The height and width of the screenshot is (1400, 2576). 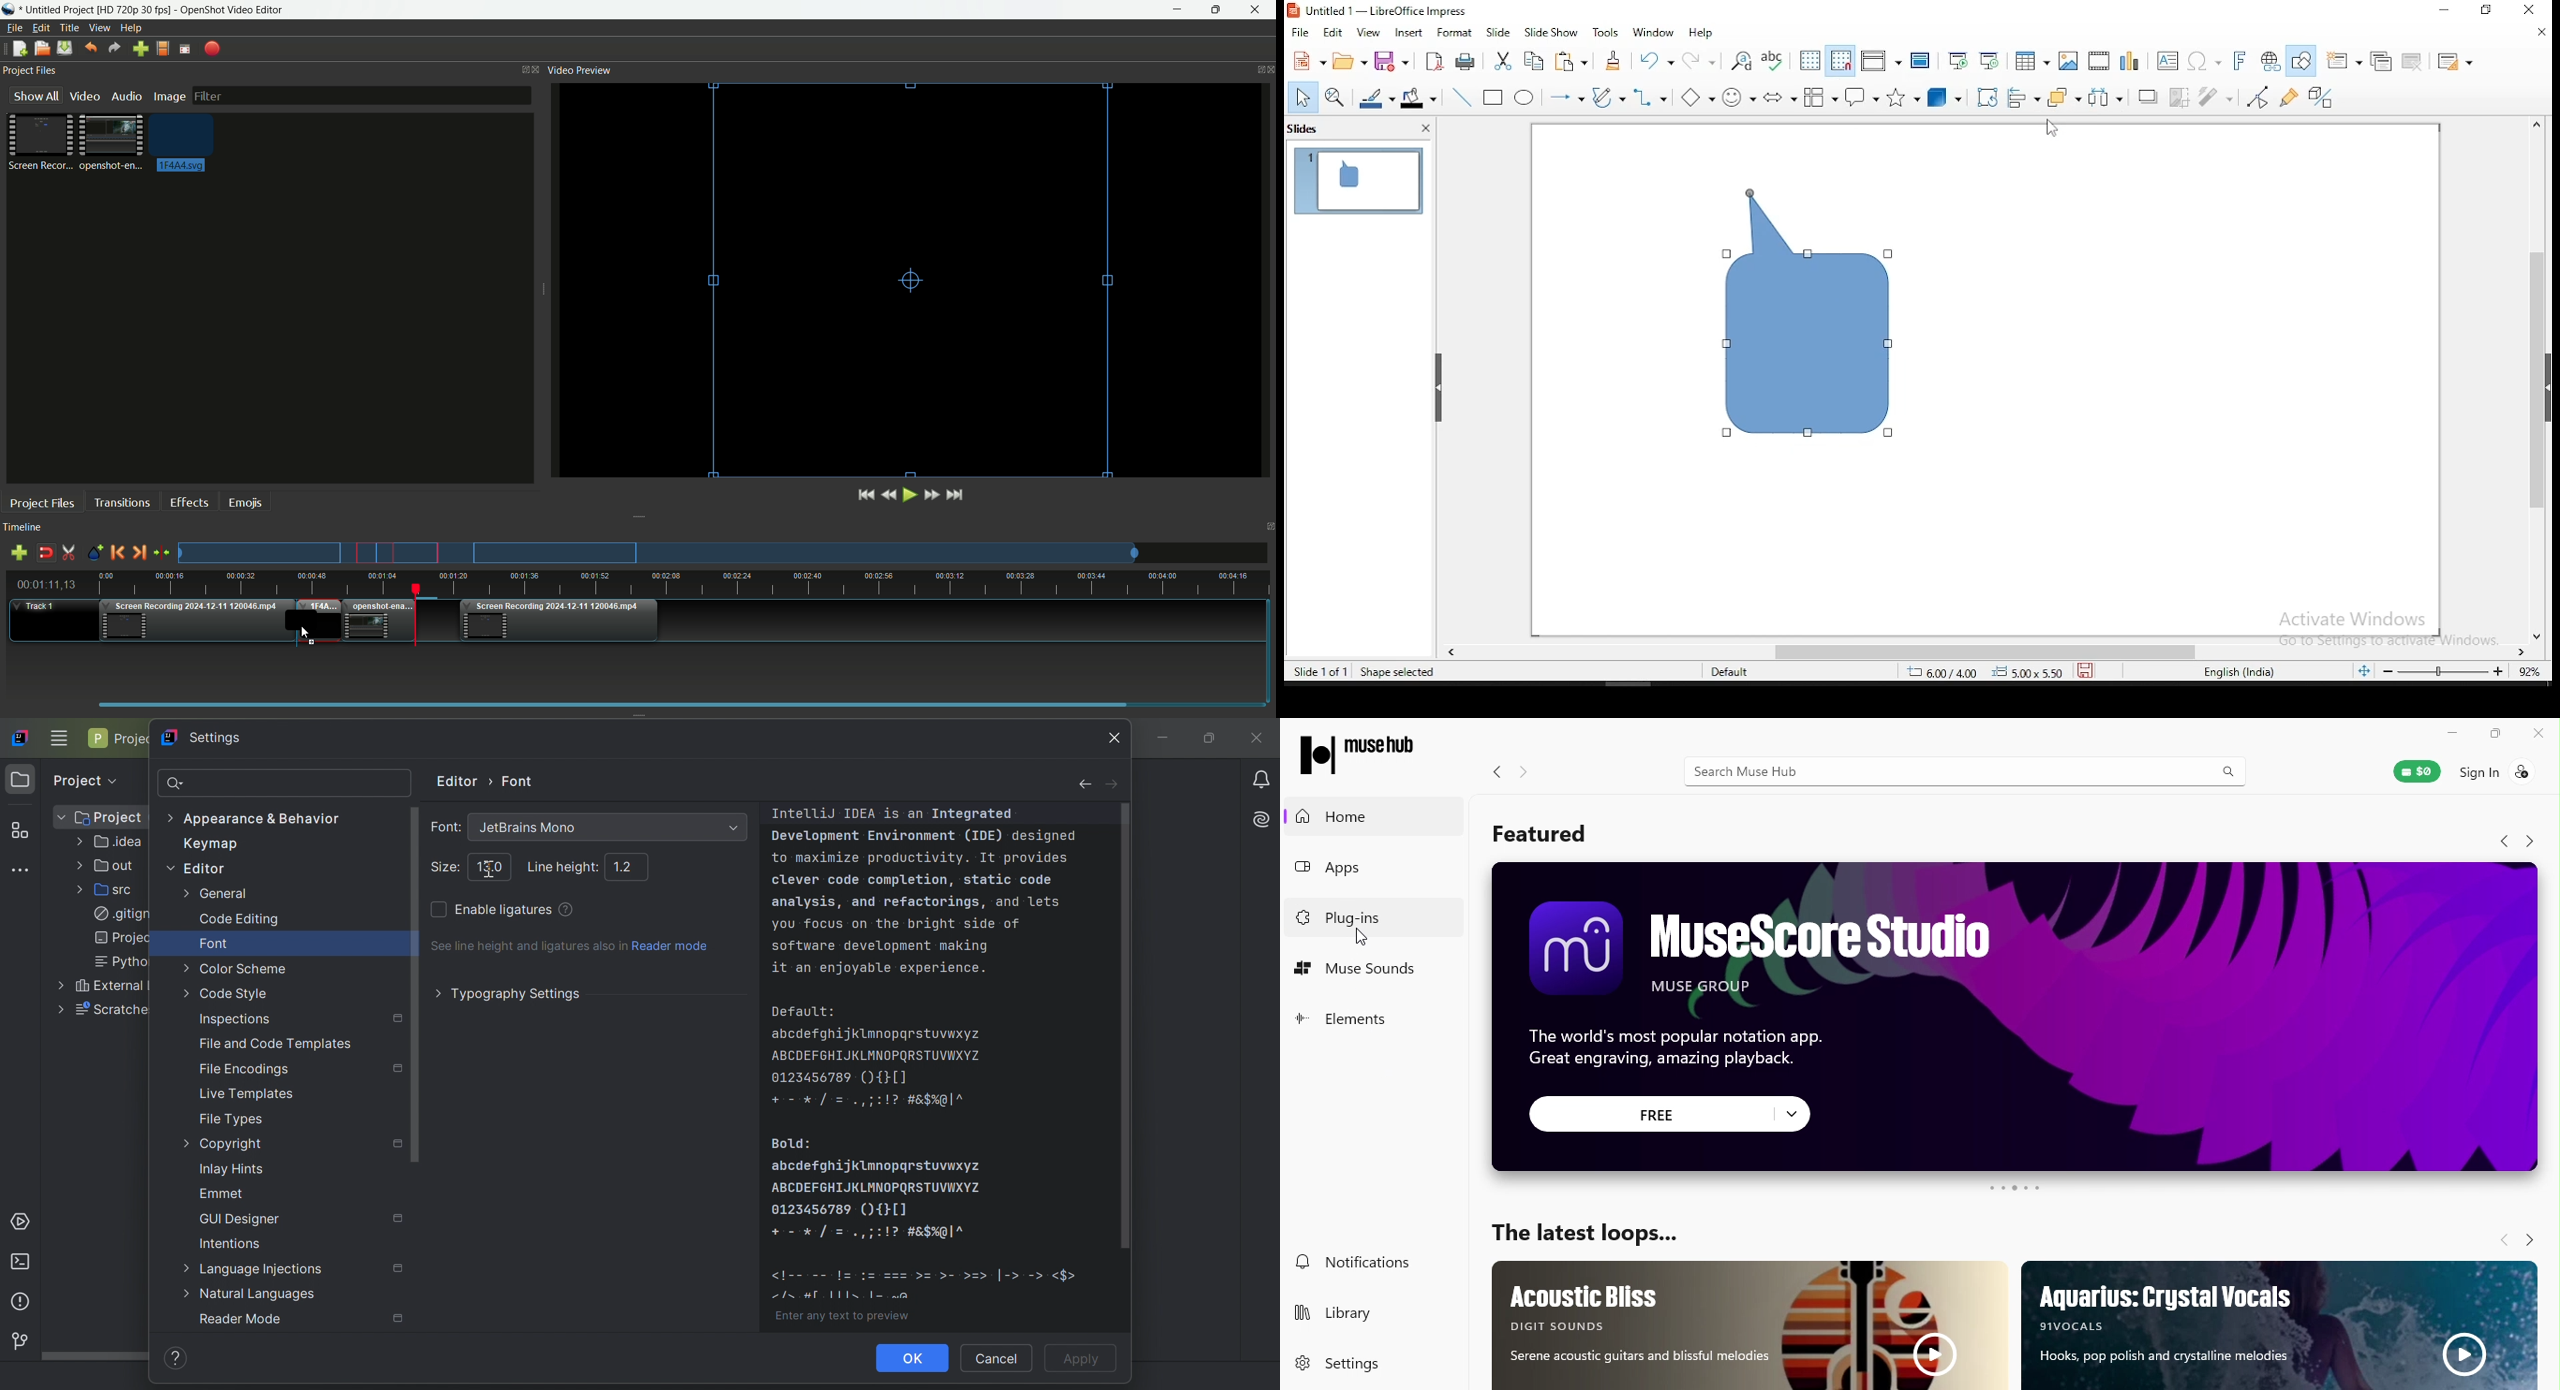 I want to click on copy, so click(x=1537, y=60).